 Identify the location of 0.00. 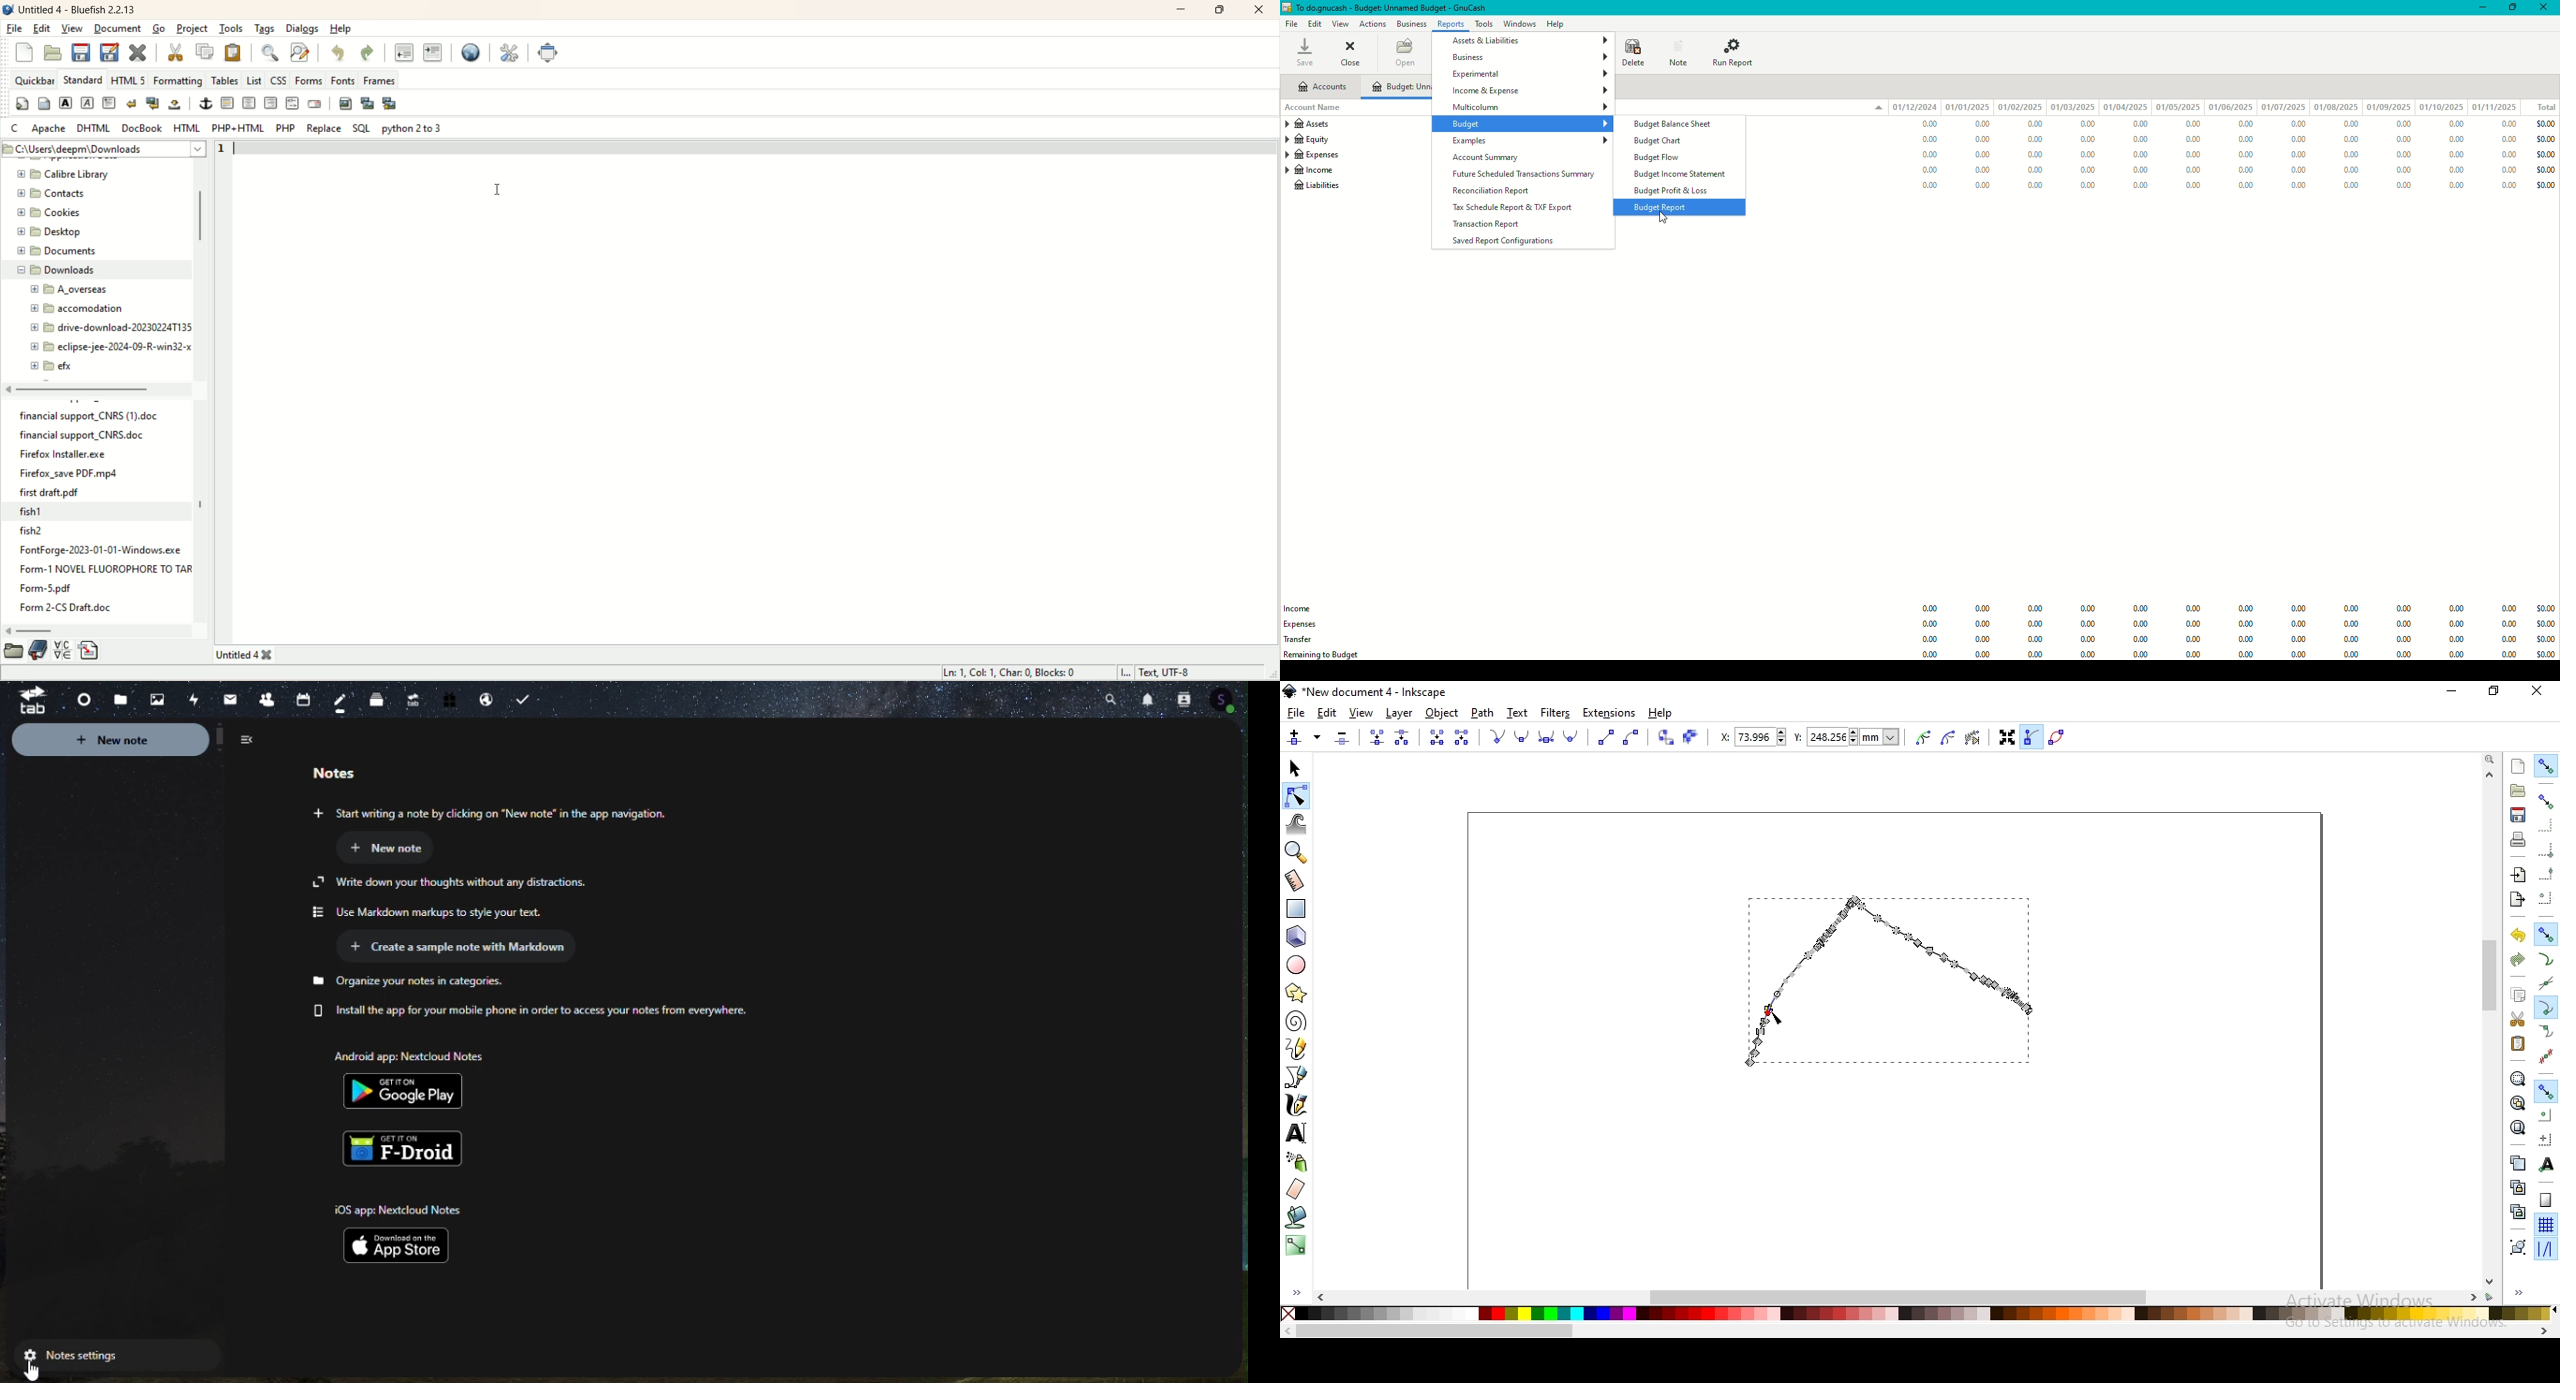
(2299, 624).